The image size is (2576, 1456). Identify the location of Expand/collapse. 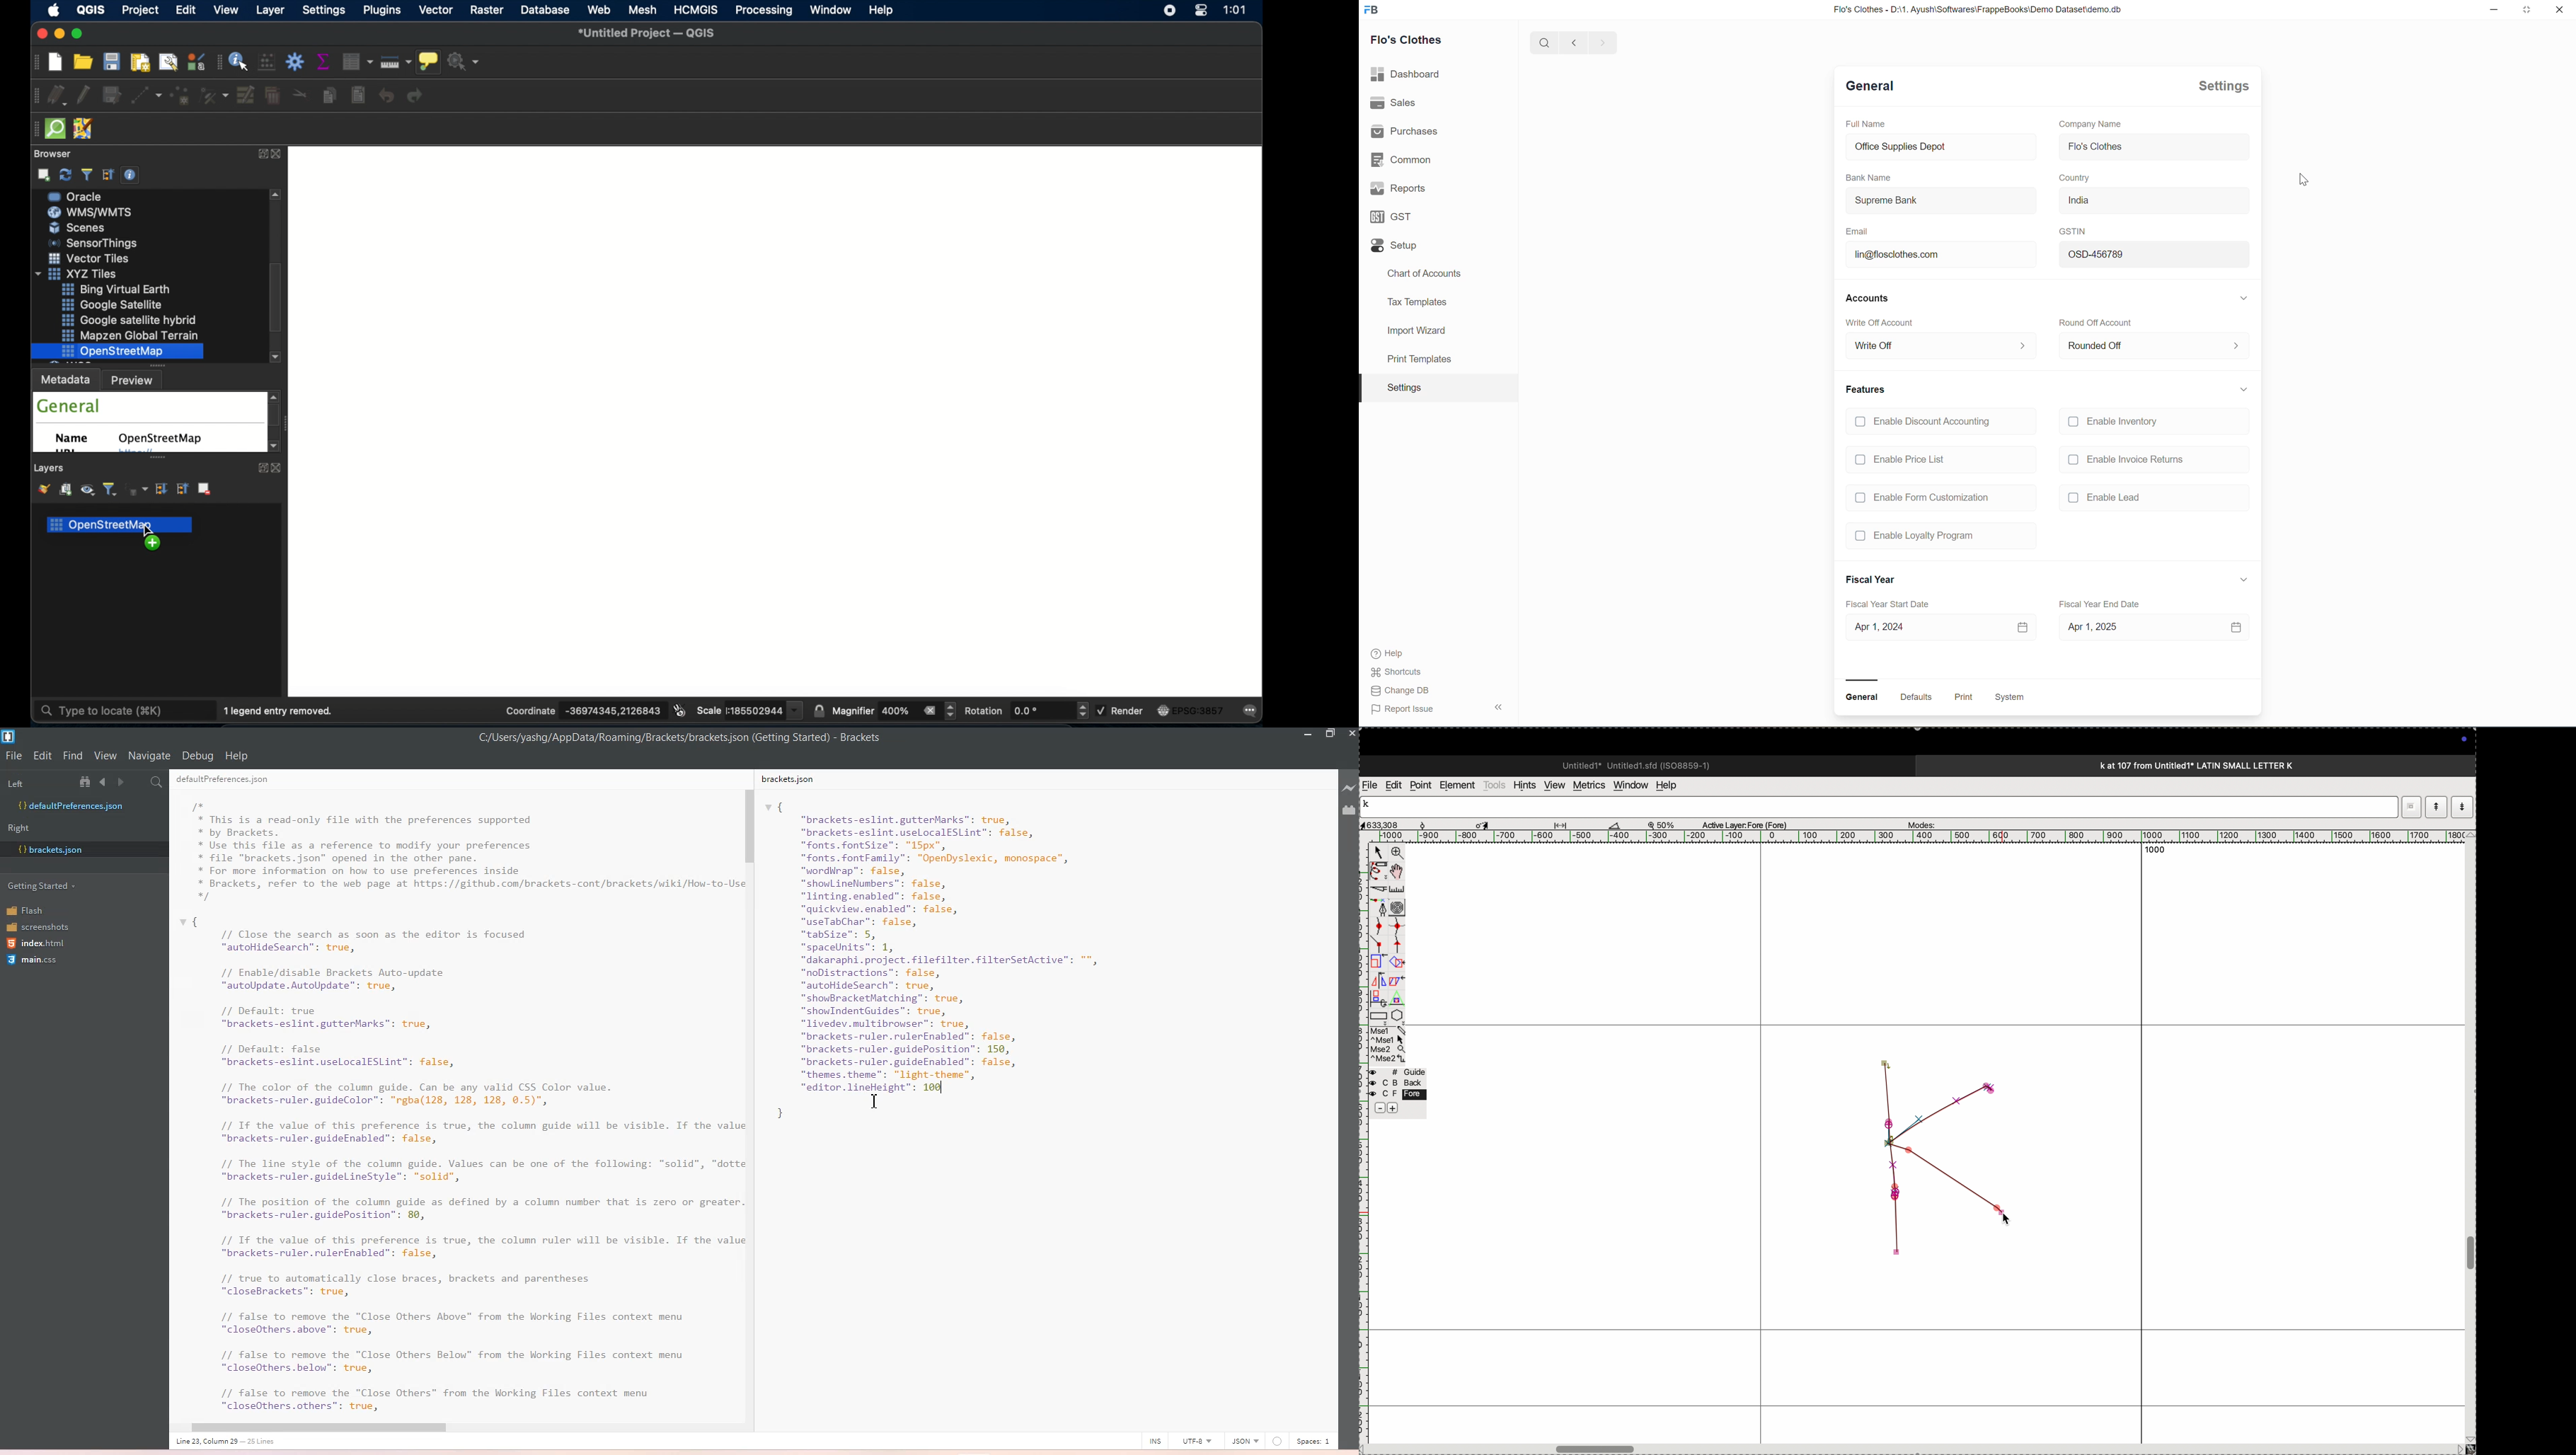
(2245, 580).